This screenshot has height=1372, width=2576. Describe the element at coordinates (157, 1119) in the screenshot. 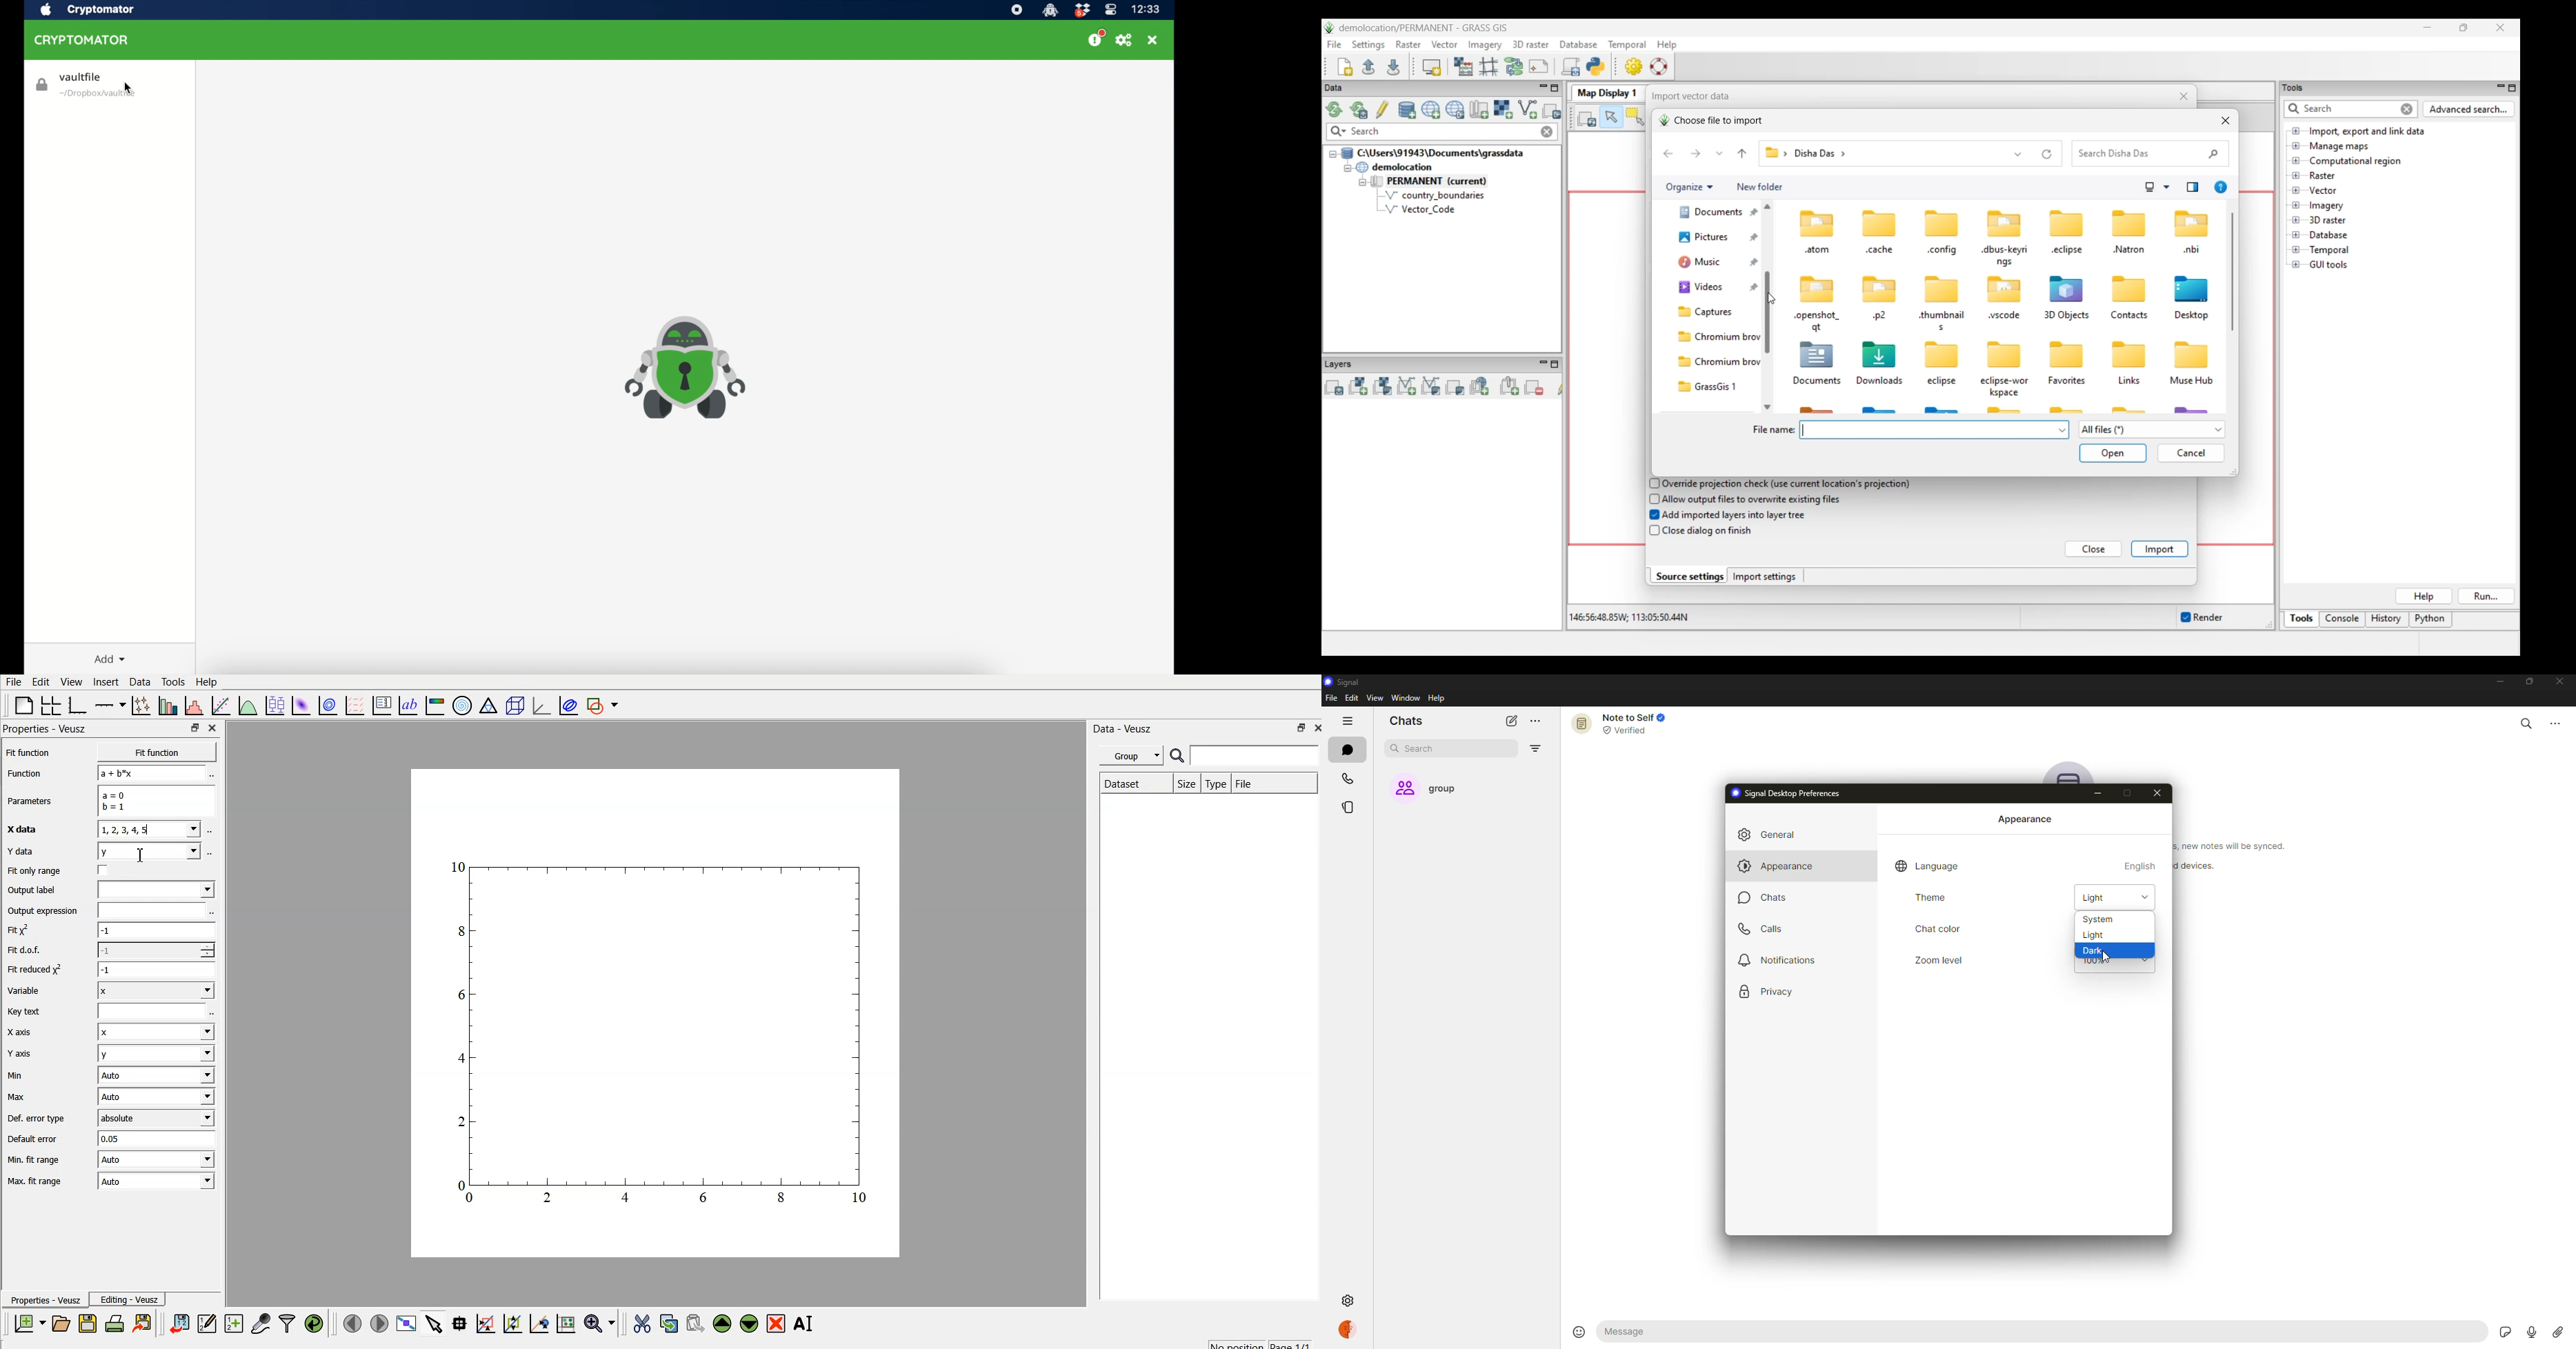

I see `absolute` at that location.